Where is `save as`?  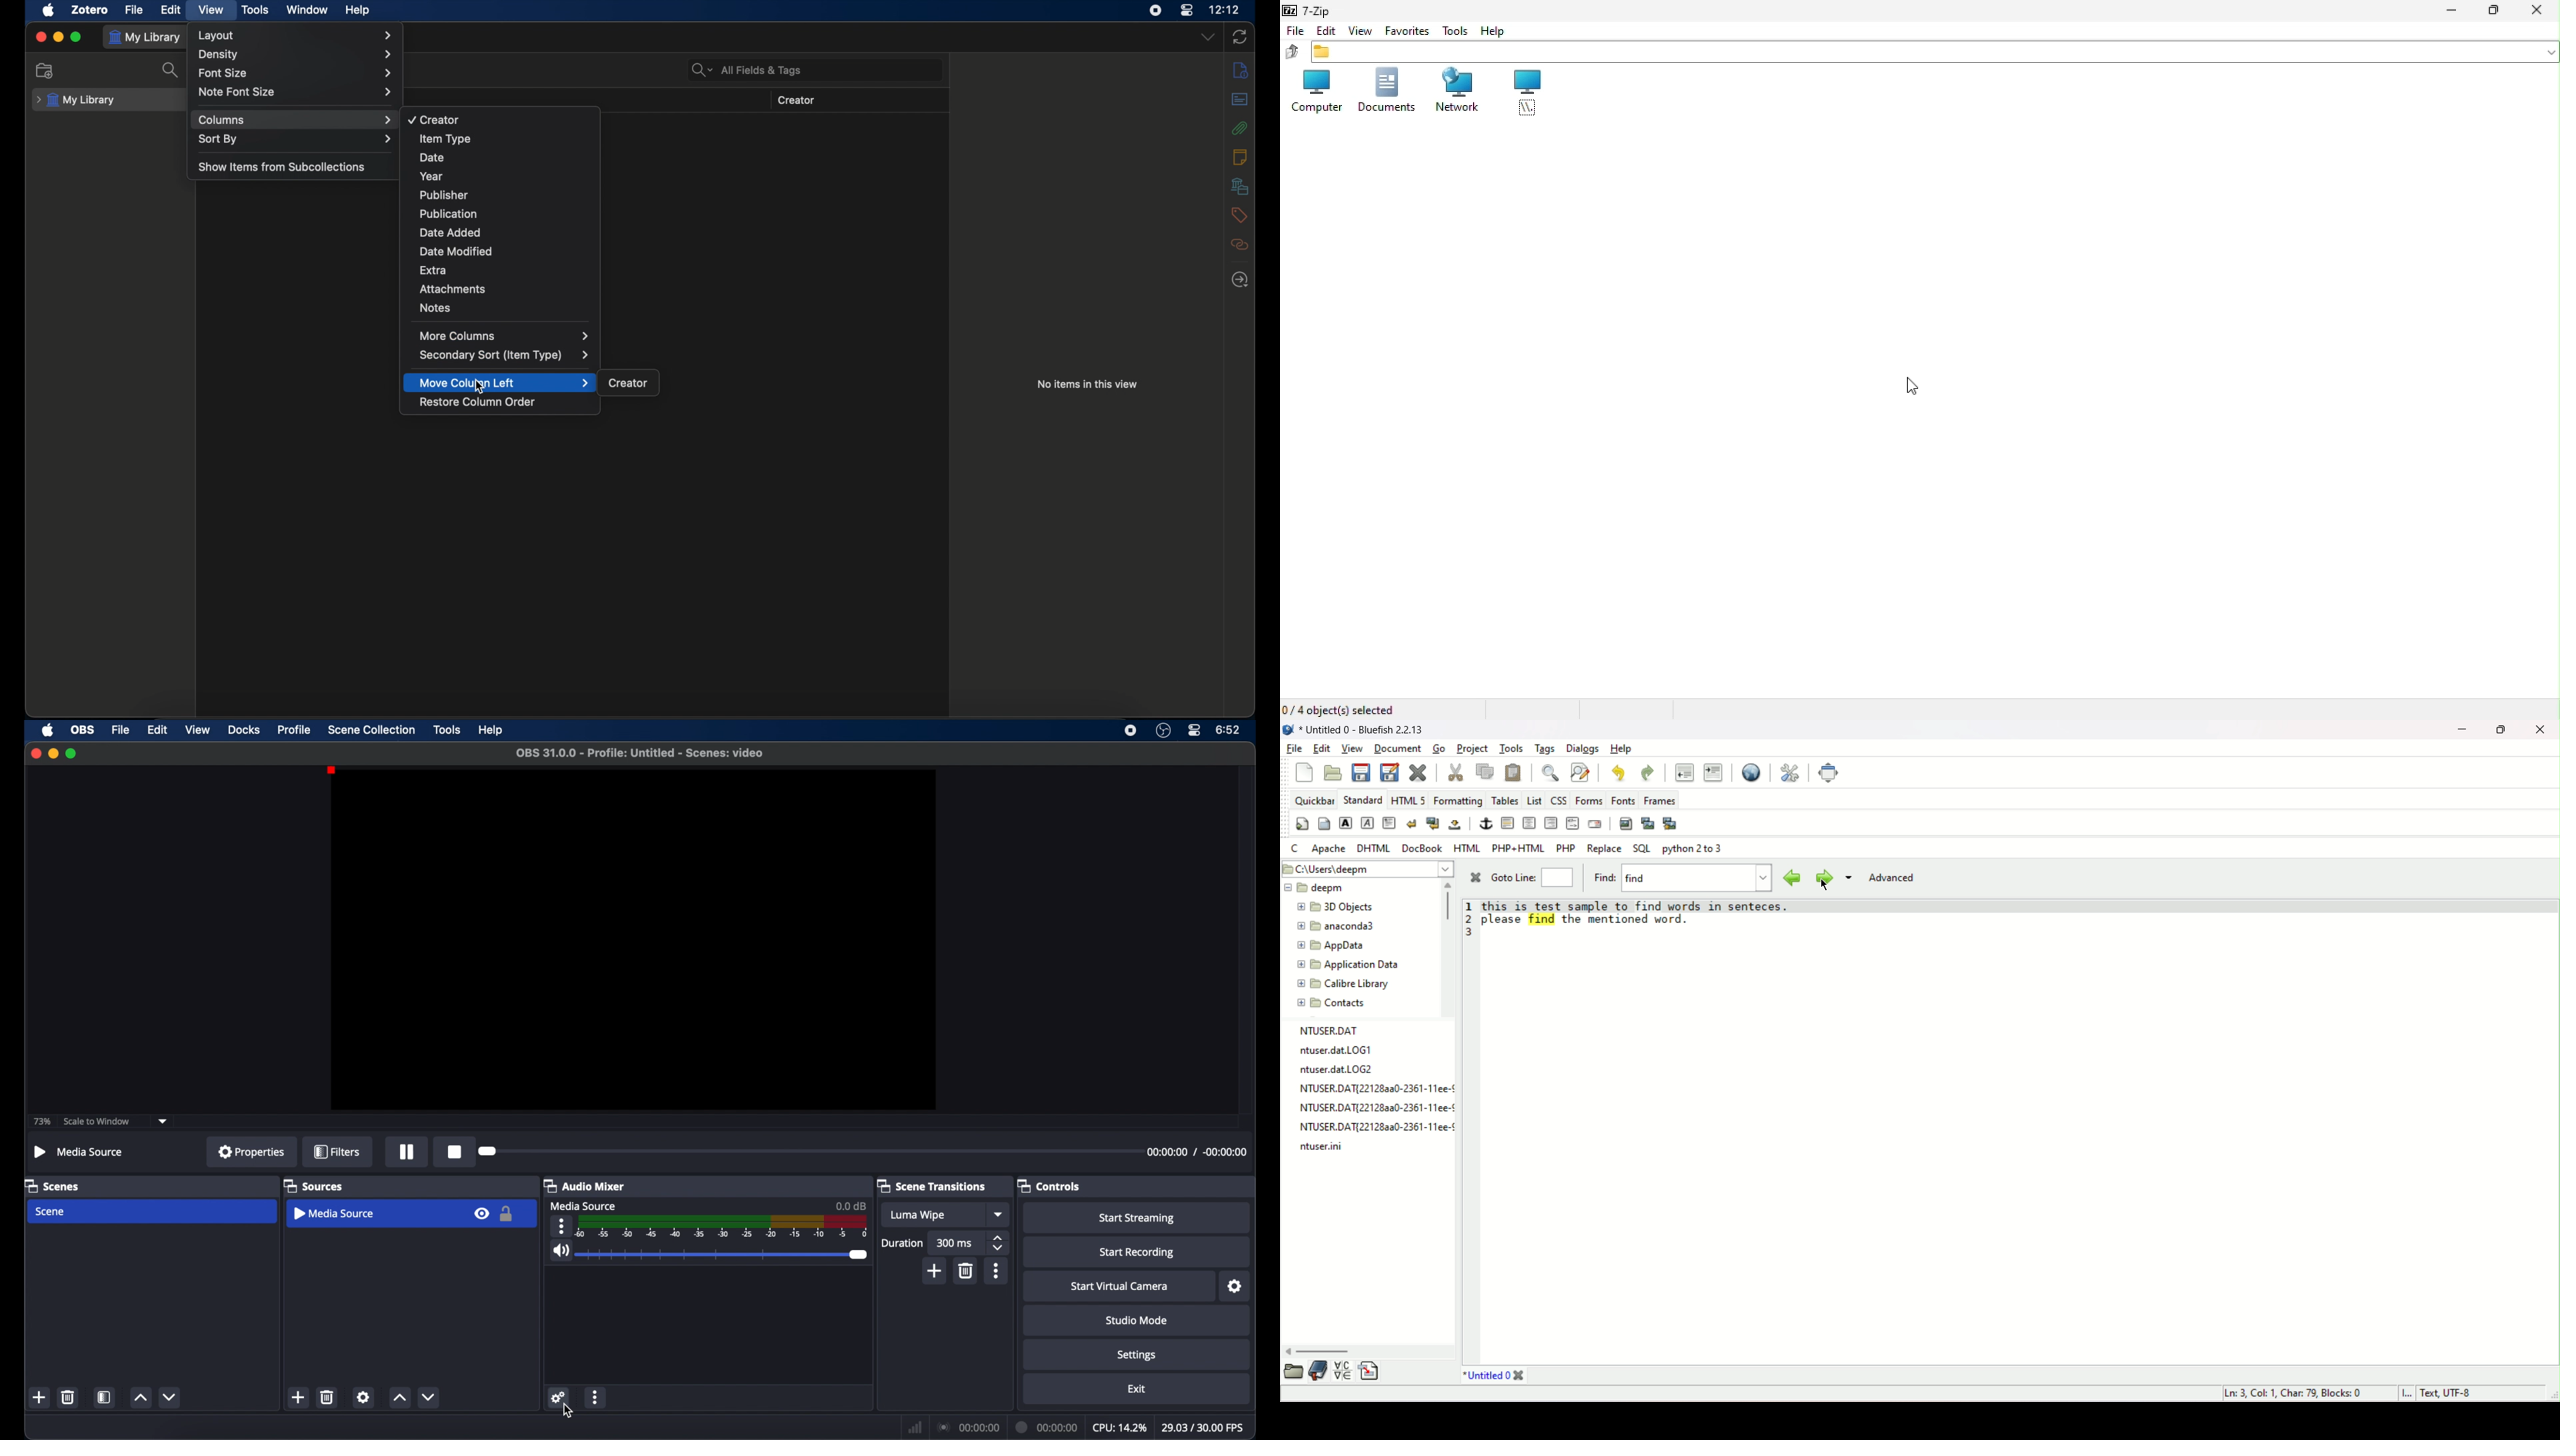
save as is located at coordinates (1388, 771).